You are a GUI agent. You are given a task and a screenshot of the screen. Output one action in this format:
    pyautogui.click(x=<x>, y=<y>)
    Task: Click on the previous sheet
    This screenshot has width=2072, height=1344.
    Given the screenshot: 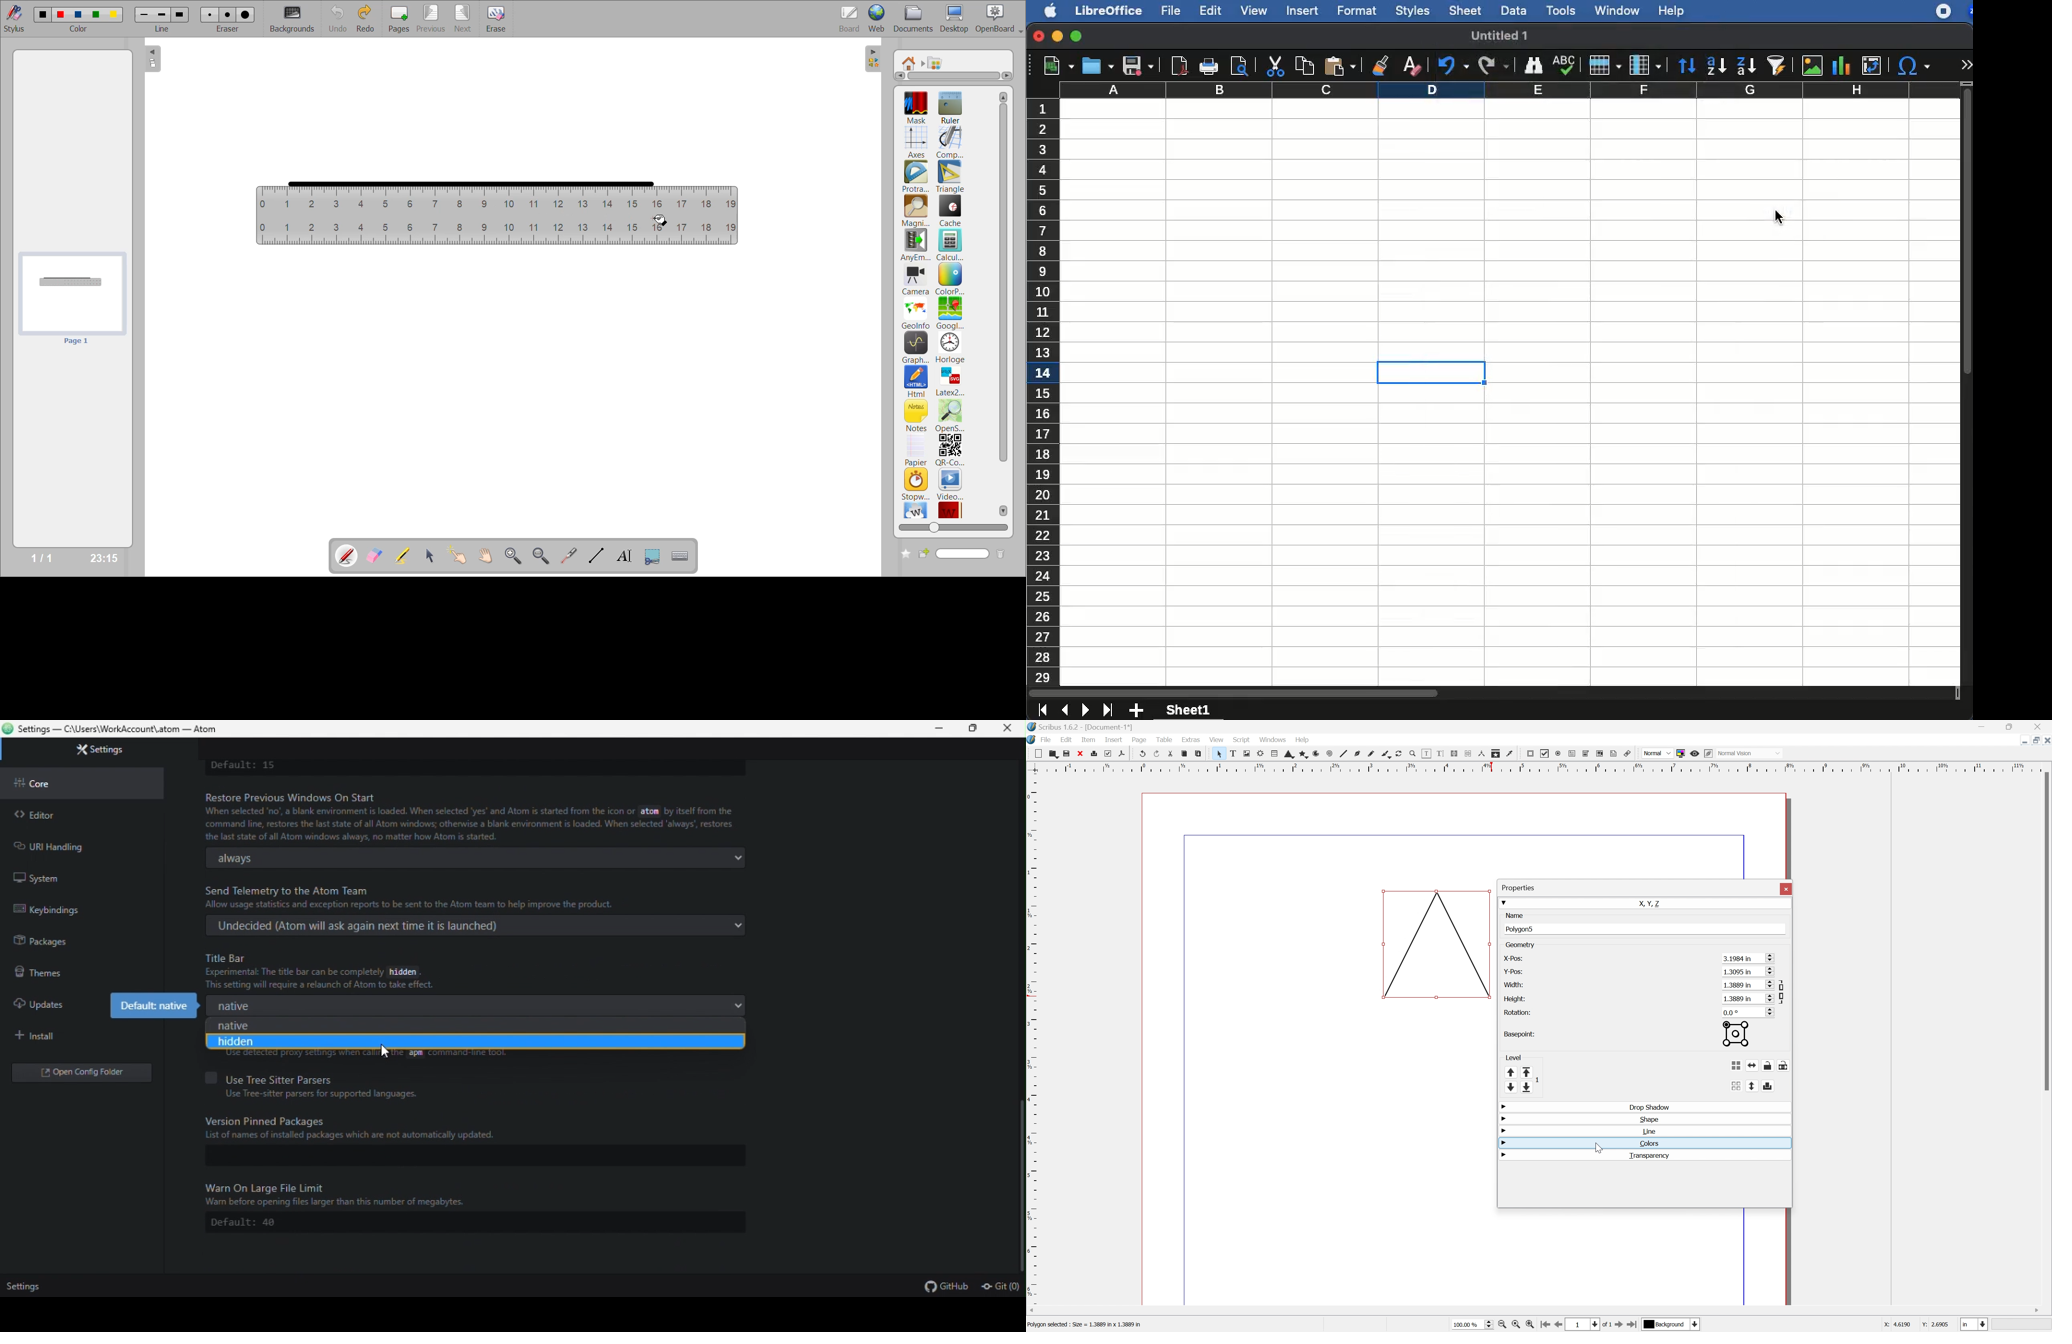 What is the action you would take?
    pyautogui.click(x=1066, y=711)
    